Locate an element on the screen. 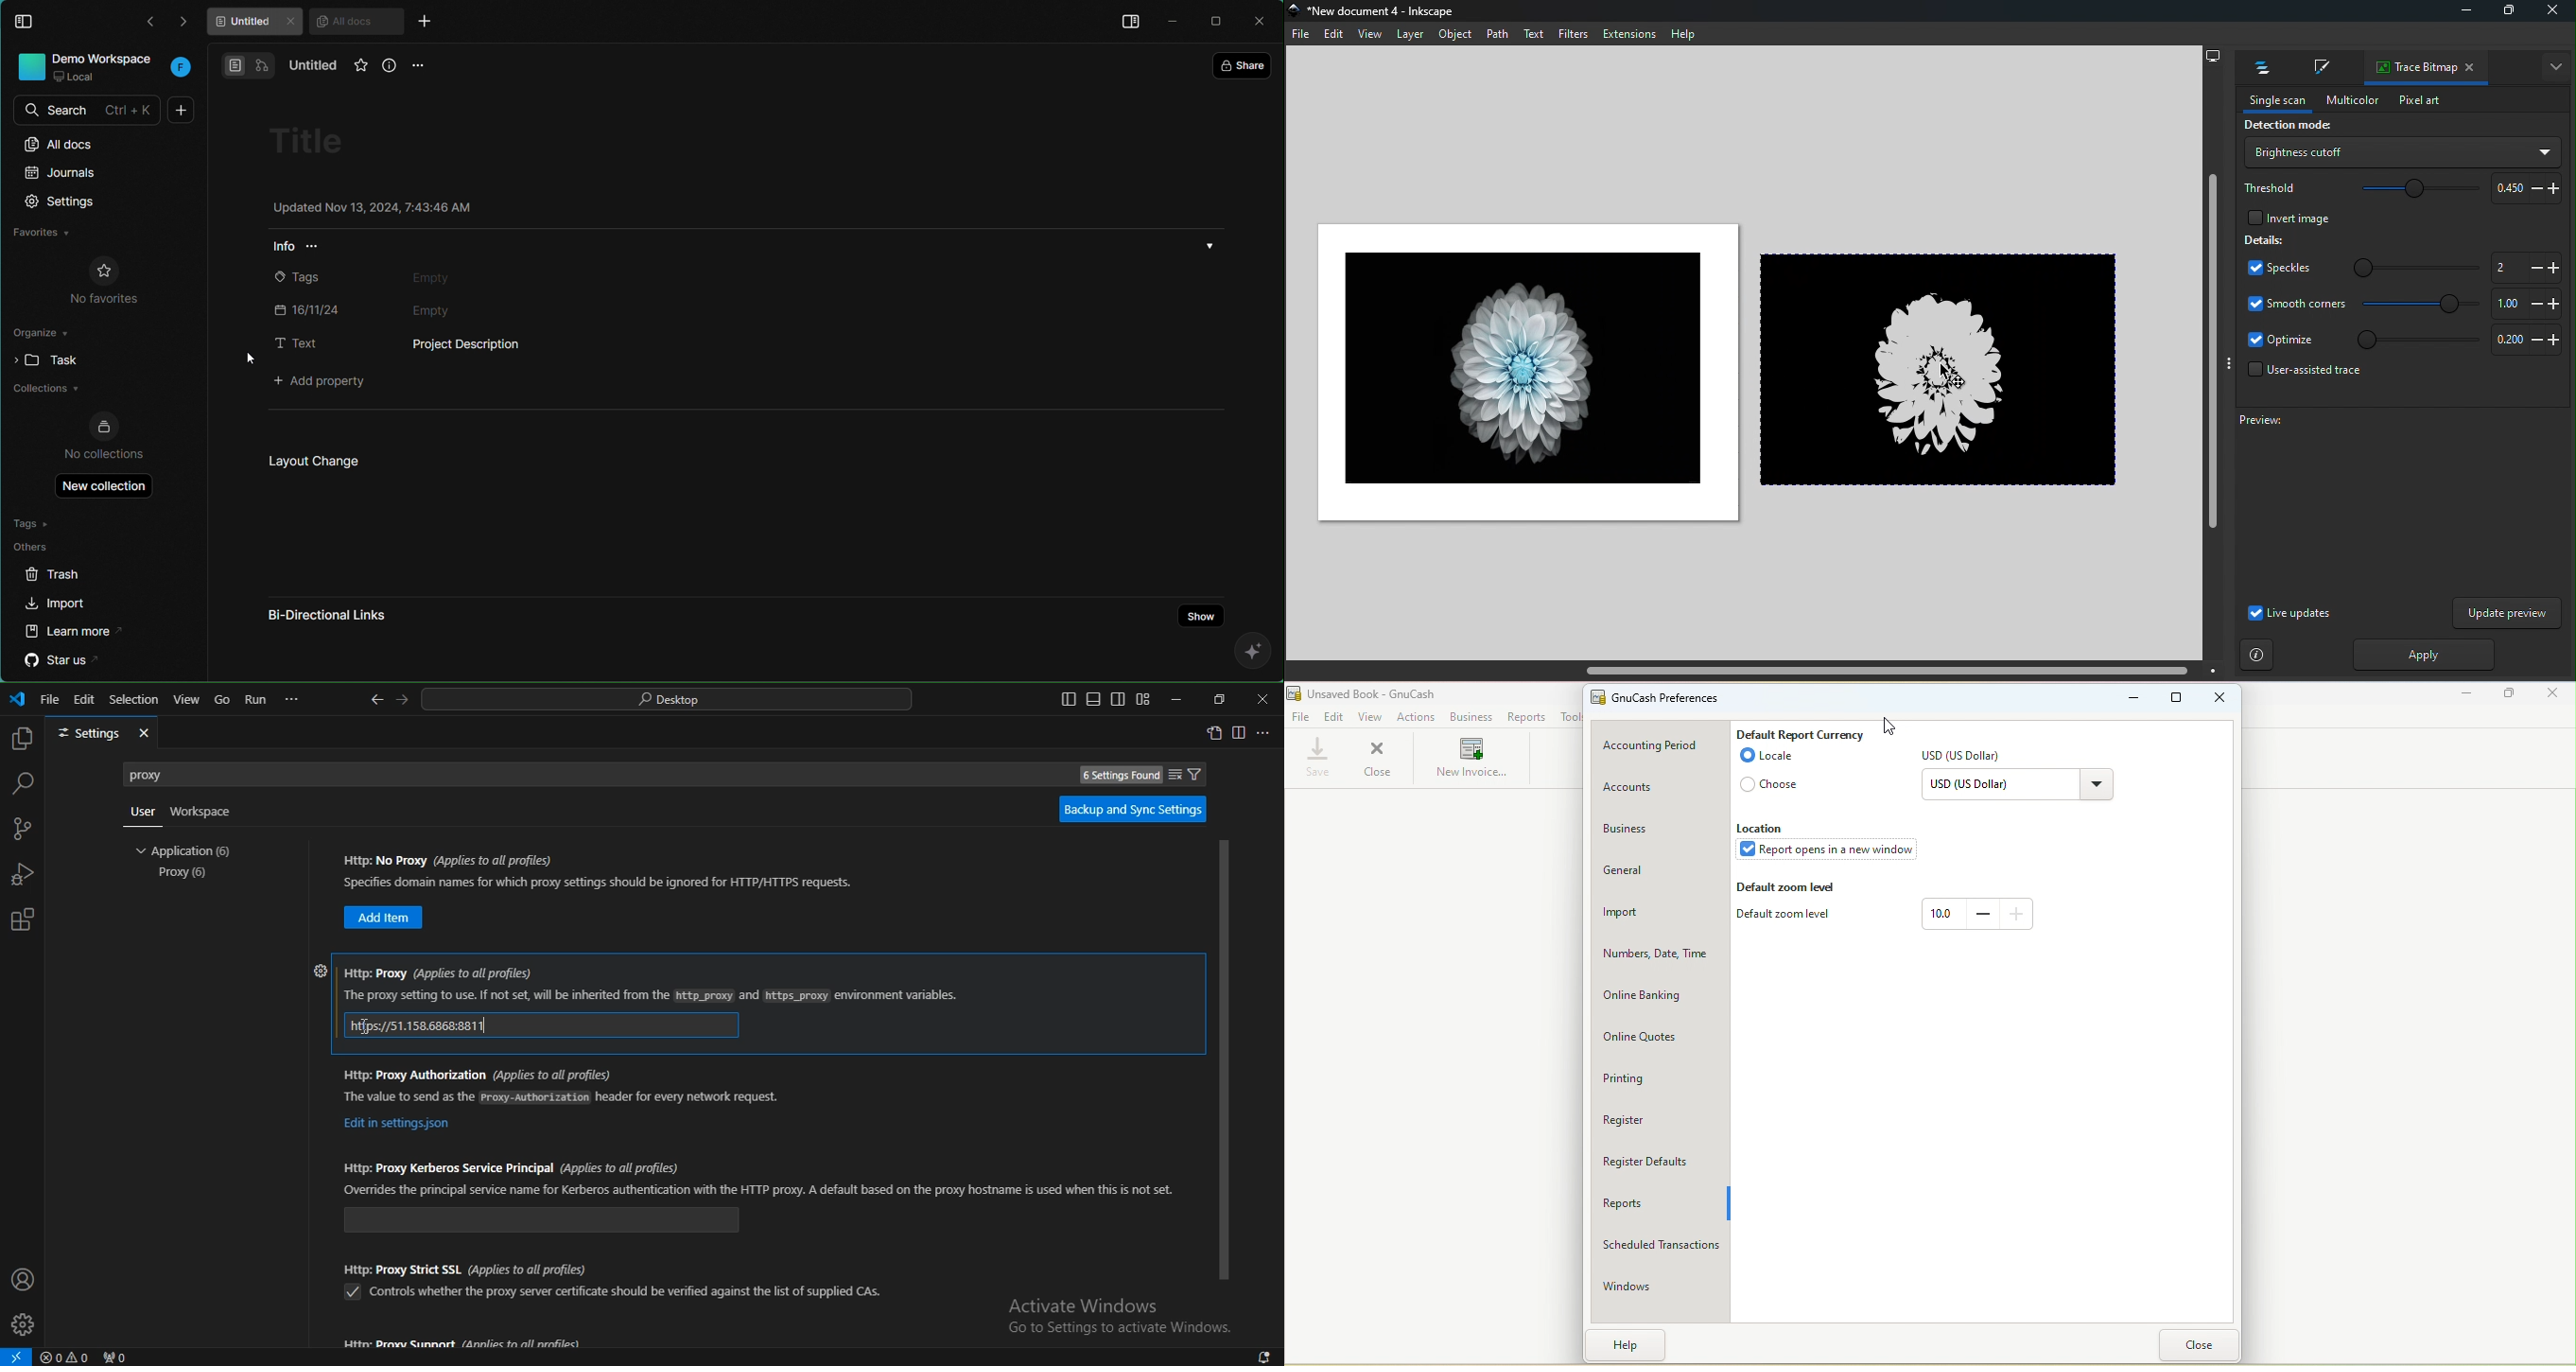 The height and width of the screenshot is (1372, 2576). go forward is located at coordinates (401, 701).